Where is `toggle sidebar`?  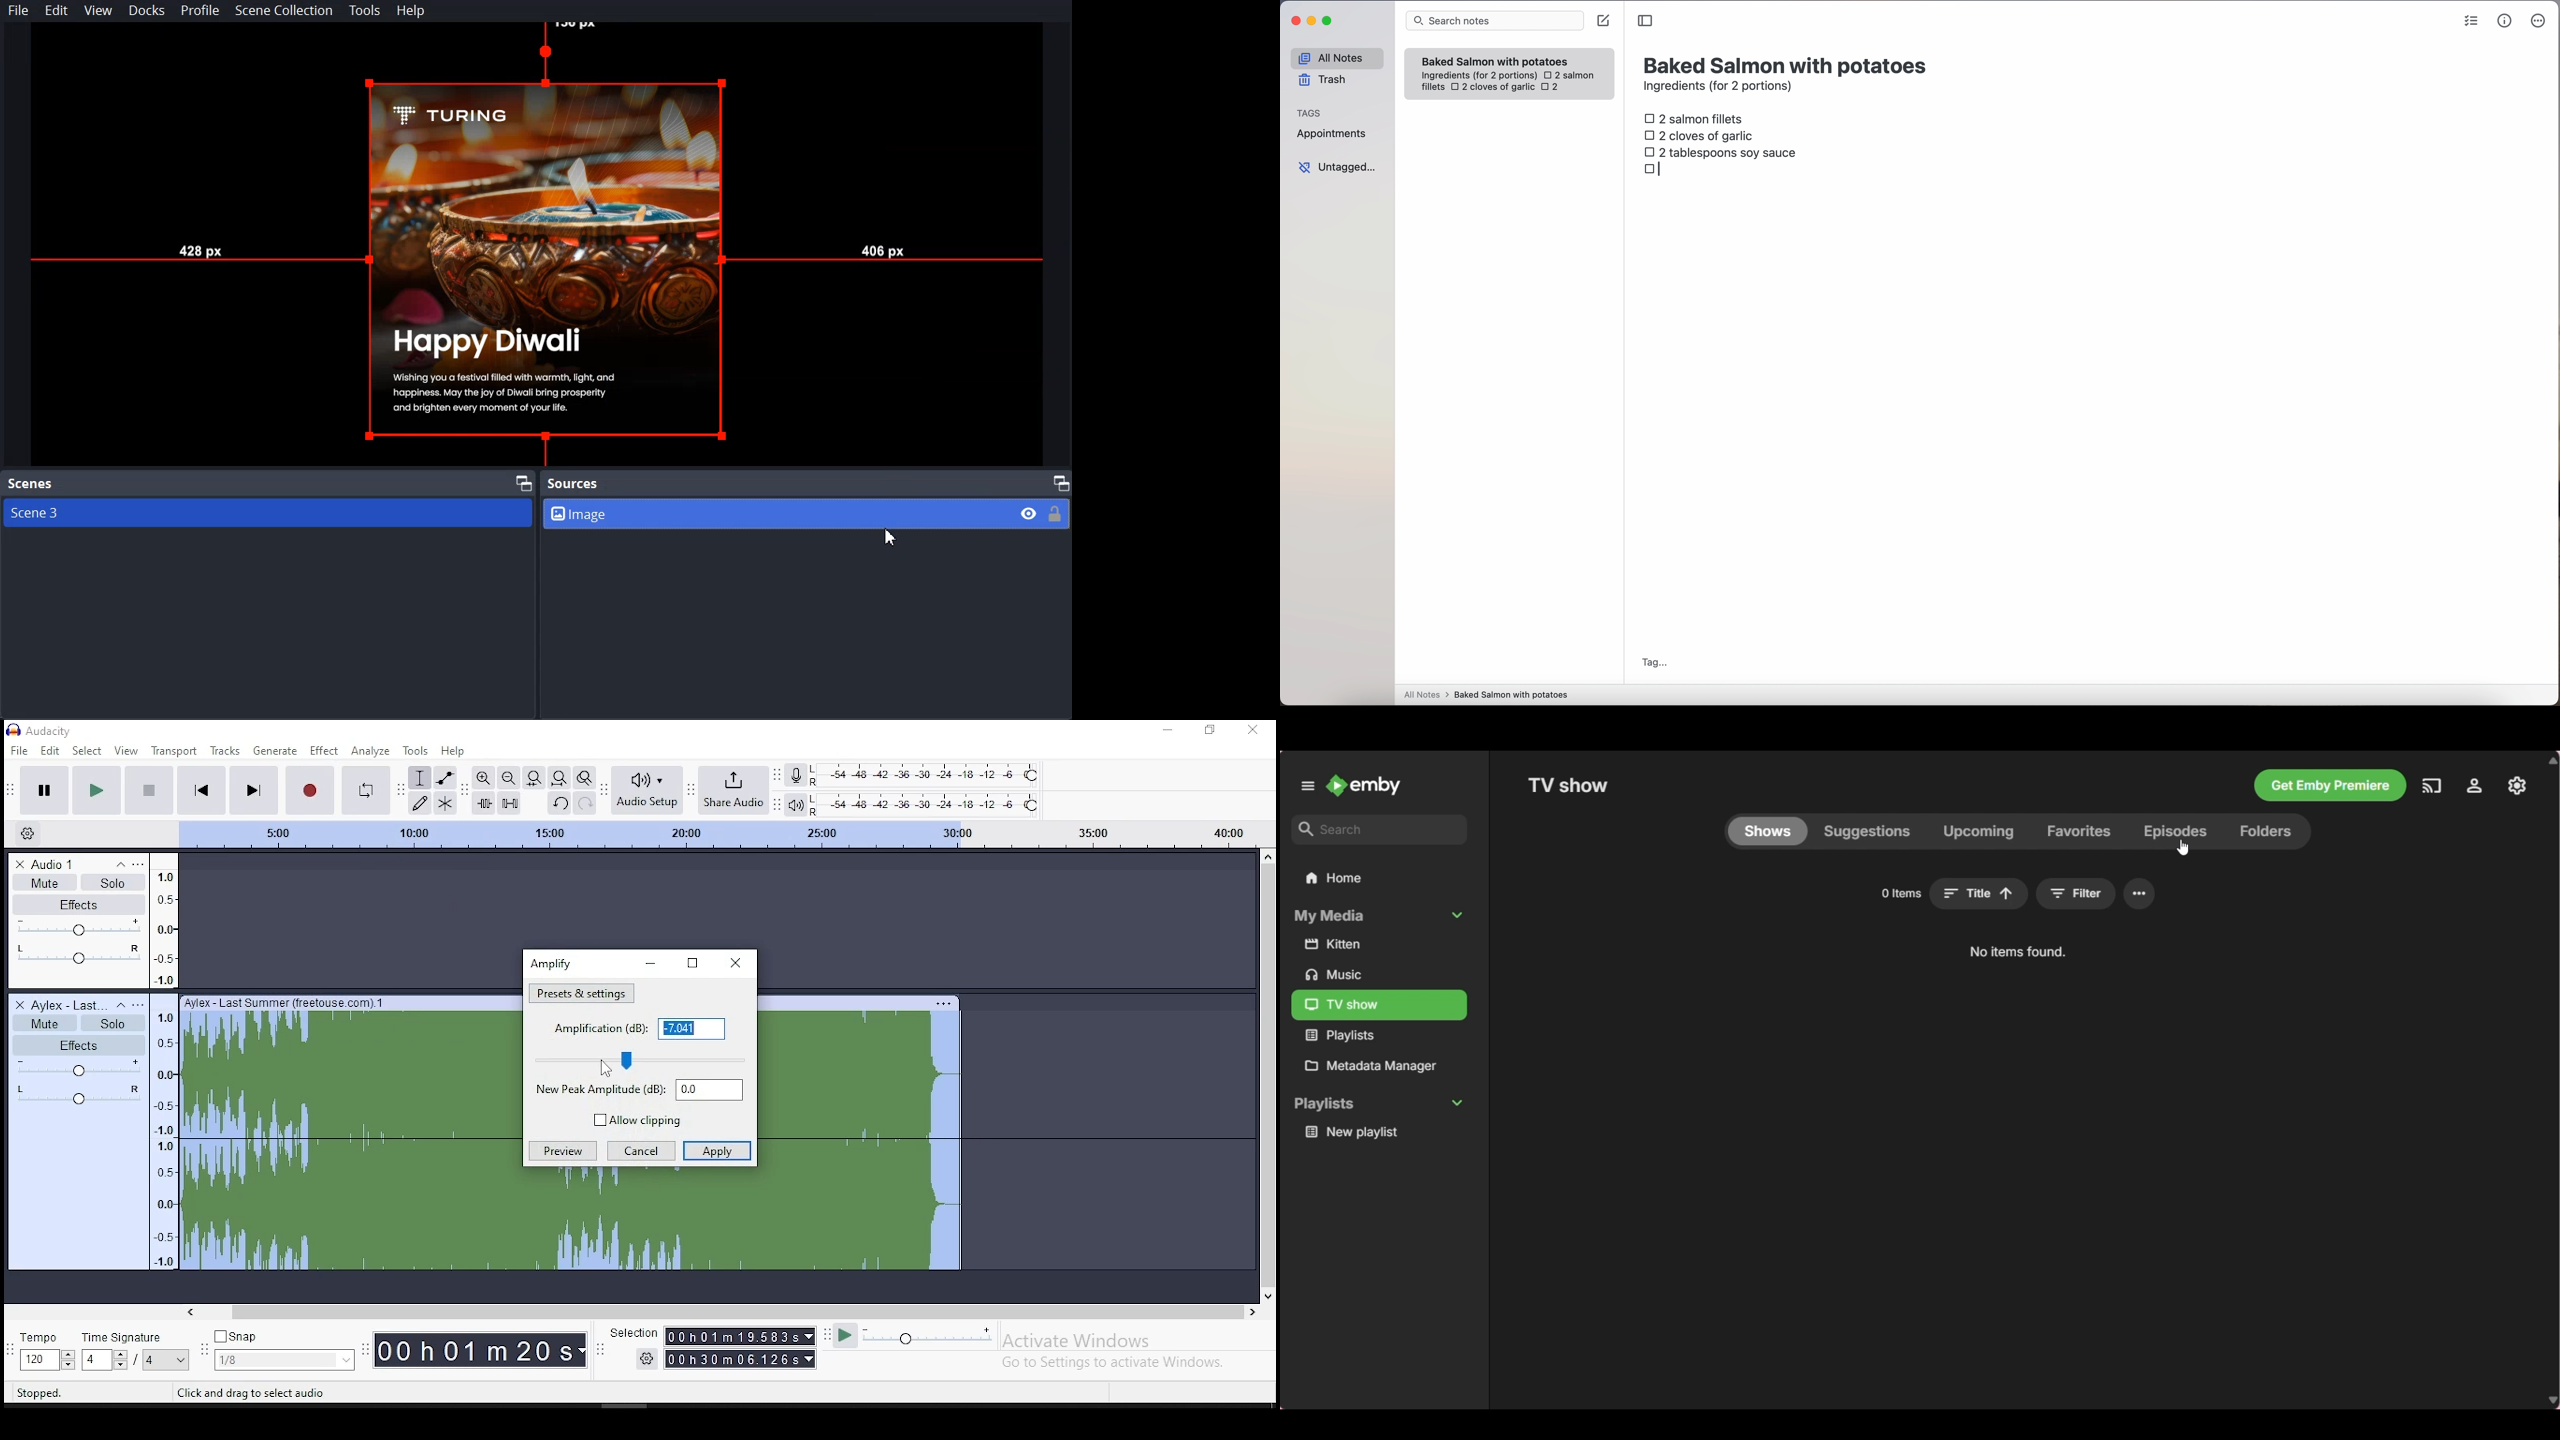 toggle sidebar is located at coordinates (1646, 21).